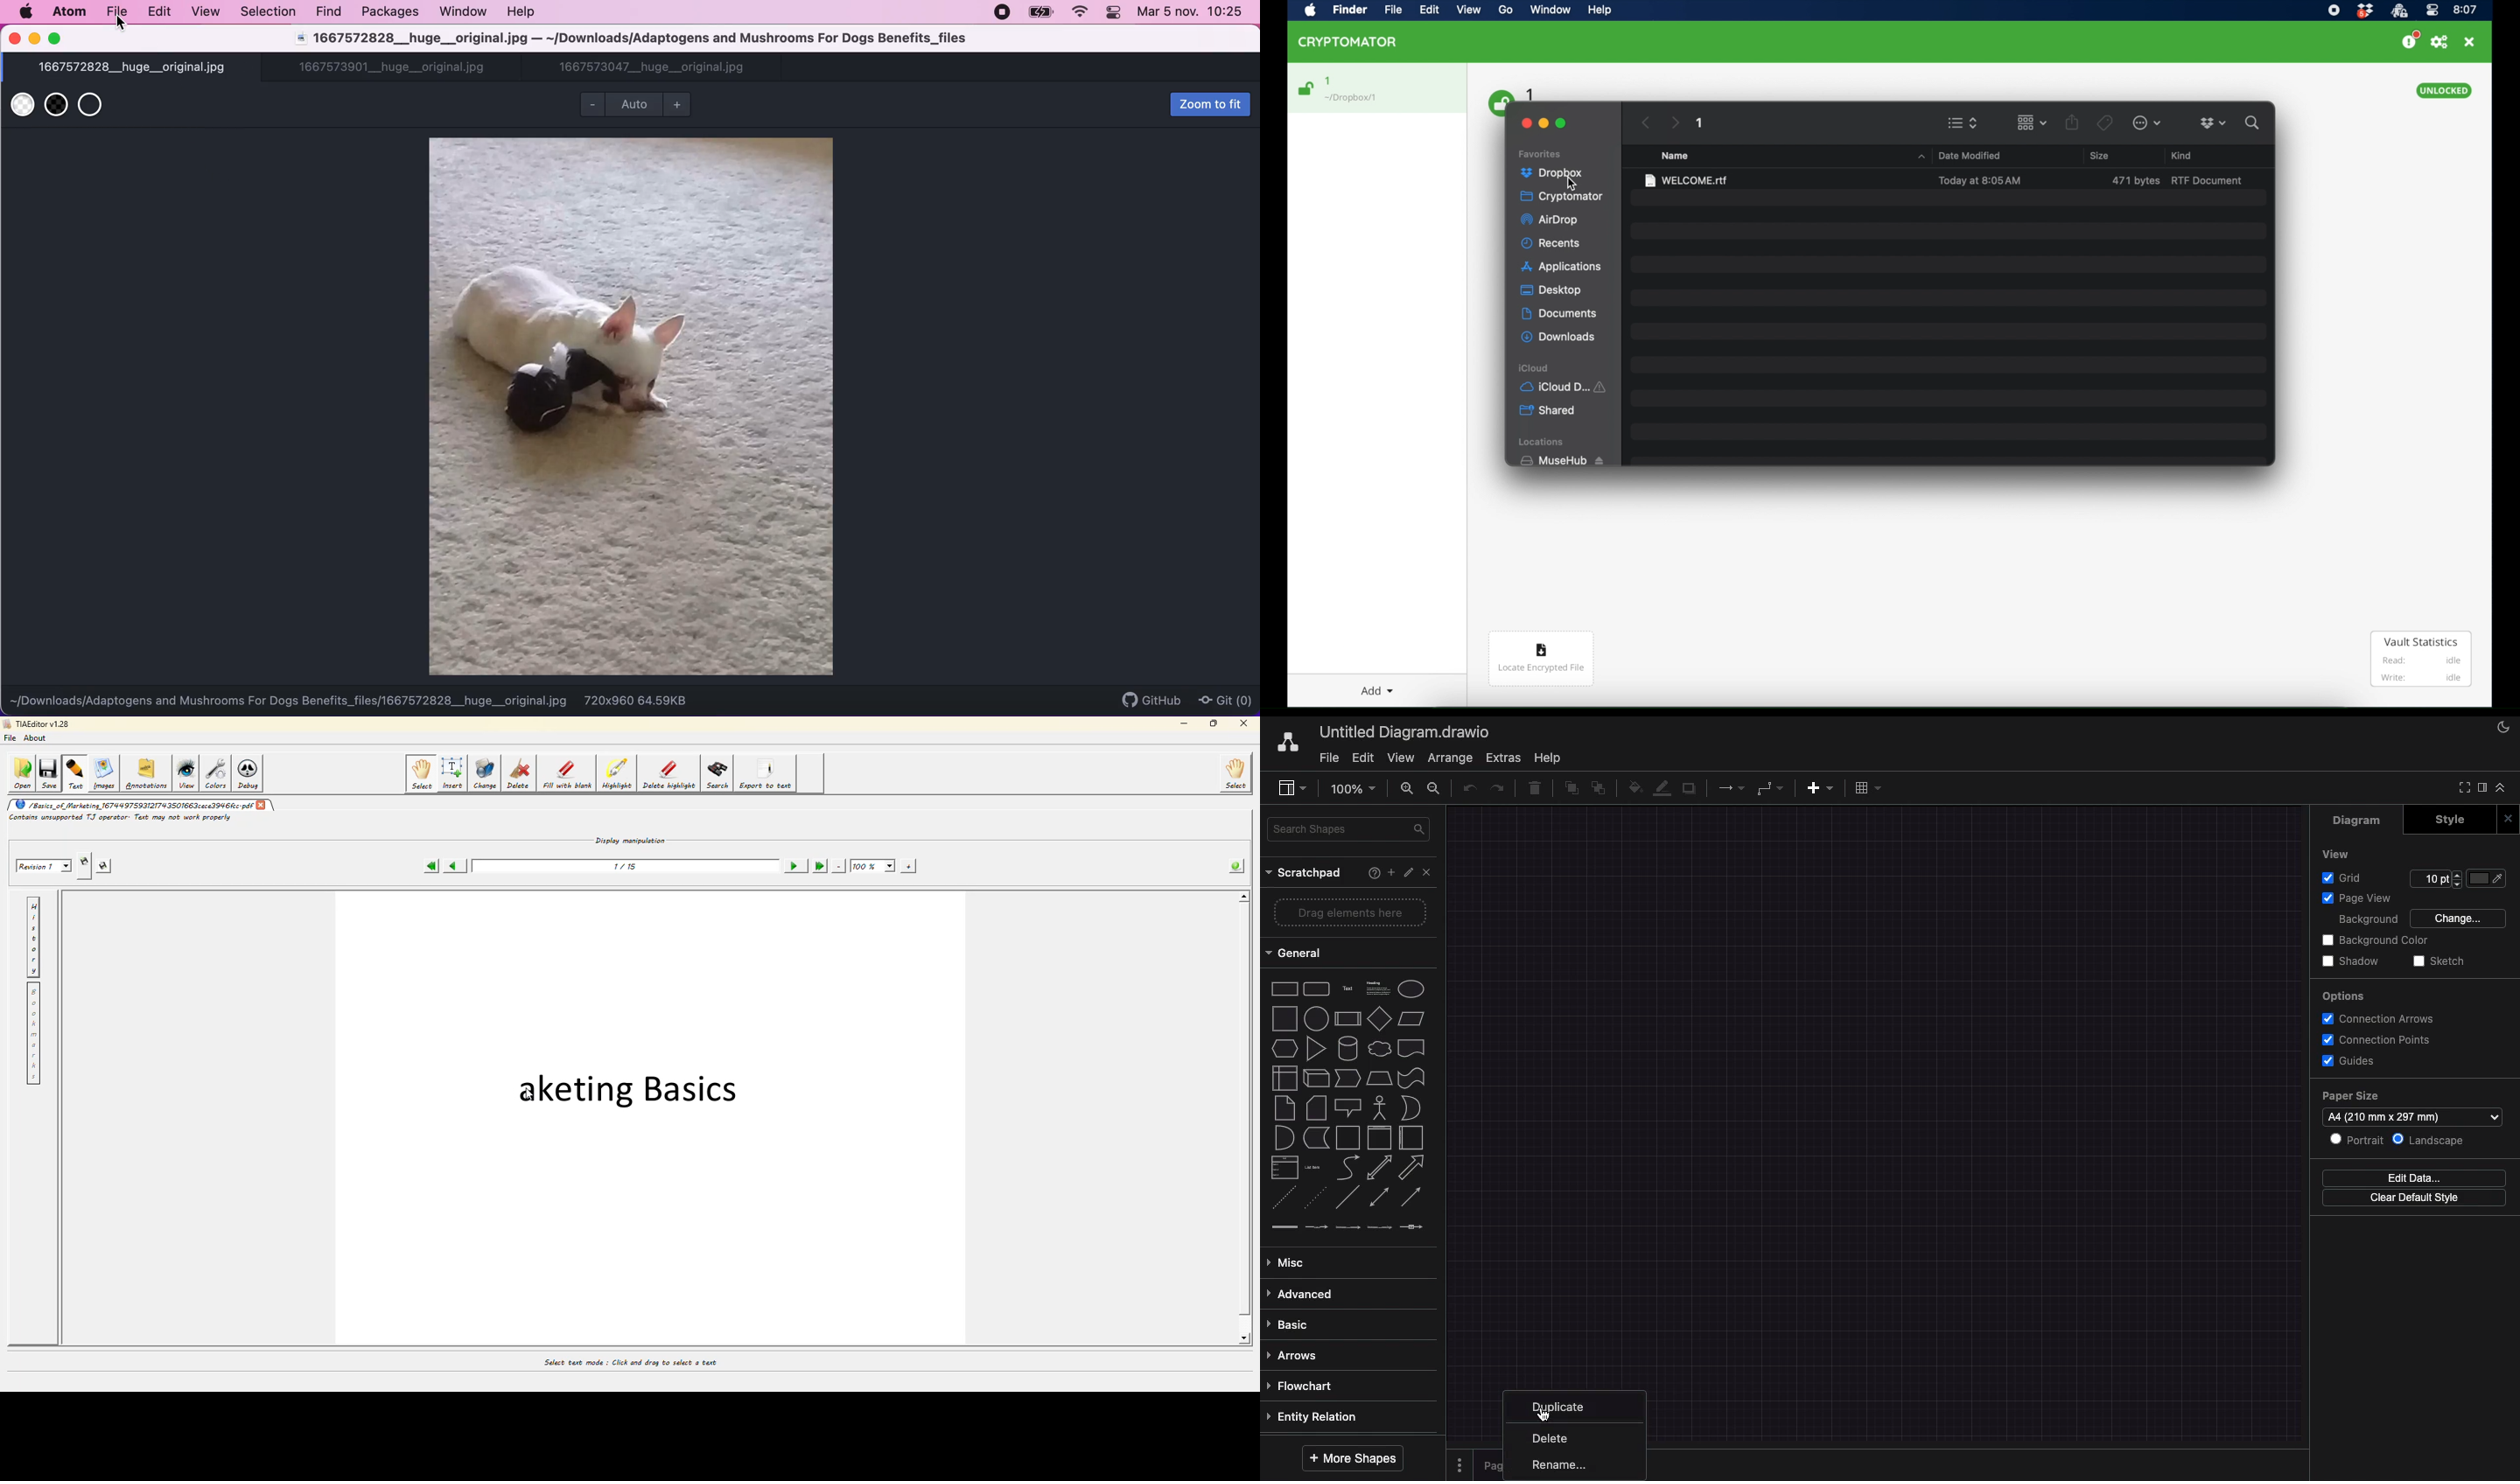 Image resolution: width=2520 pixels, height=1484 pixels. I want to click on zoom to fit, so click(1208, 103).